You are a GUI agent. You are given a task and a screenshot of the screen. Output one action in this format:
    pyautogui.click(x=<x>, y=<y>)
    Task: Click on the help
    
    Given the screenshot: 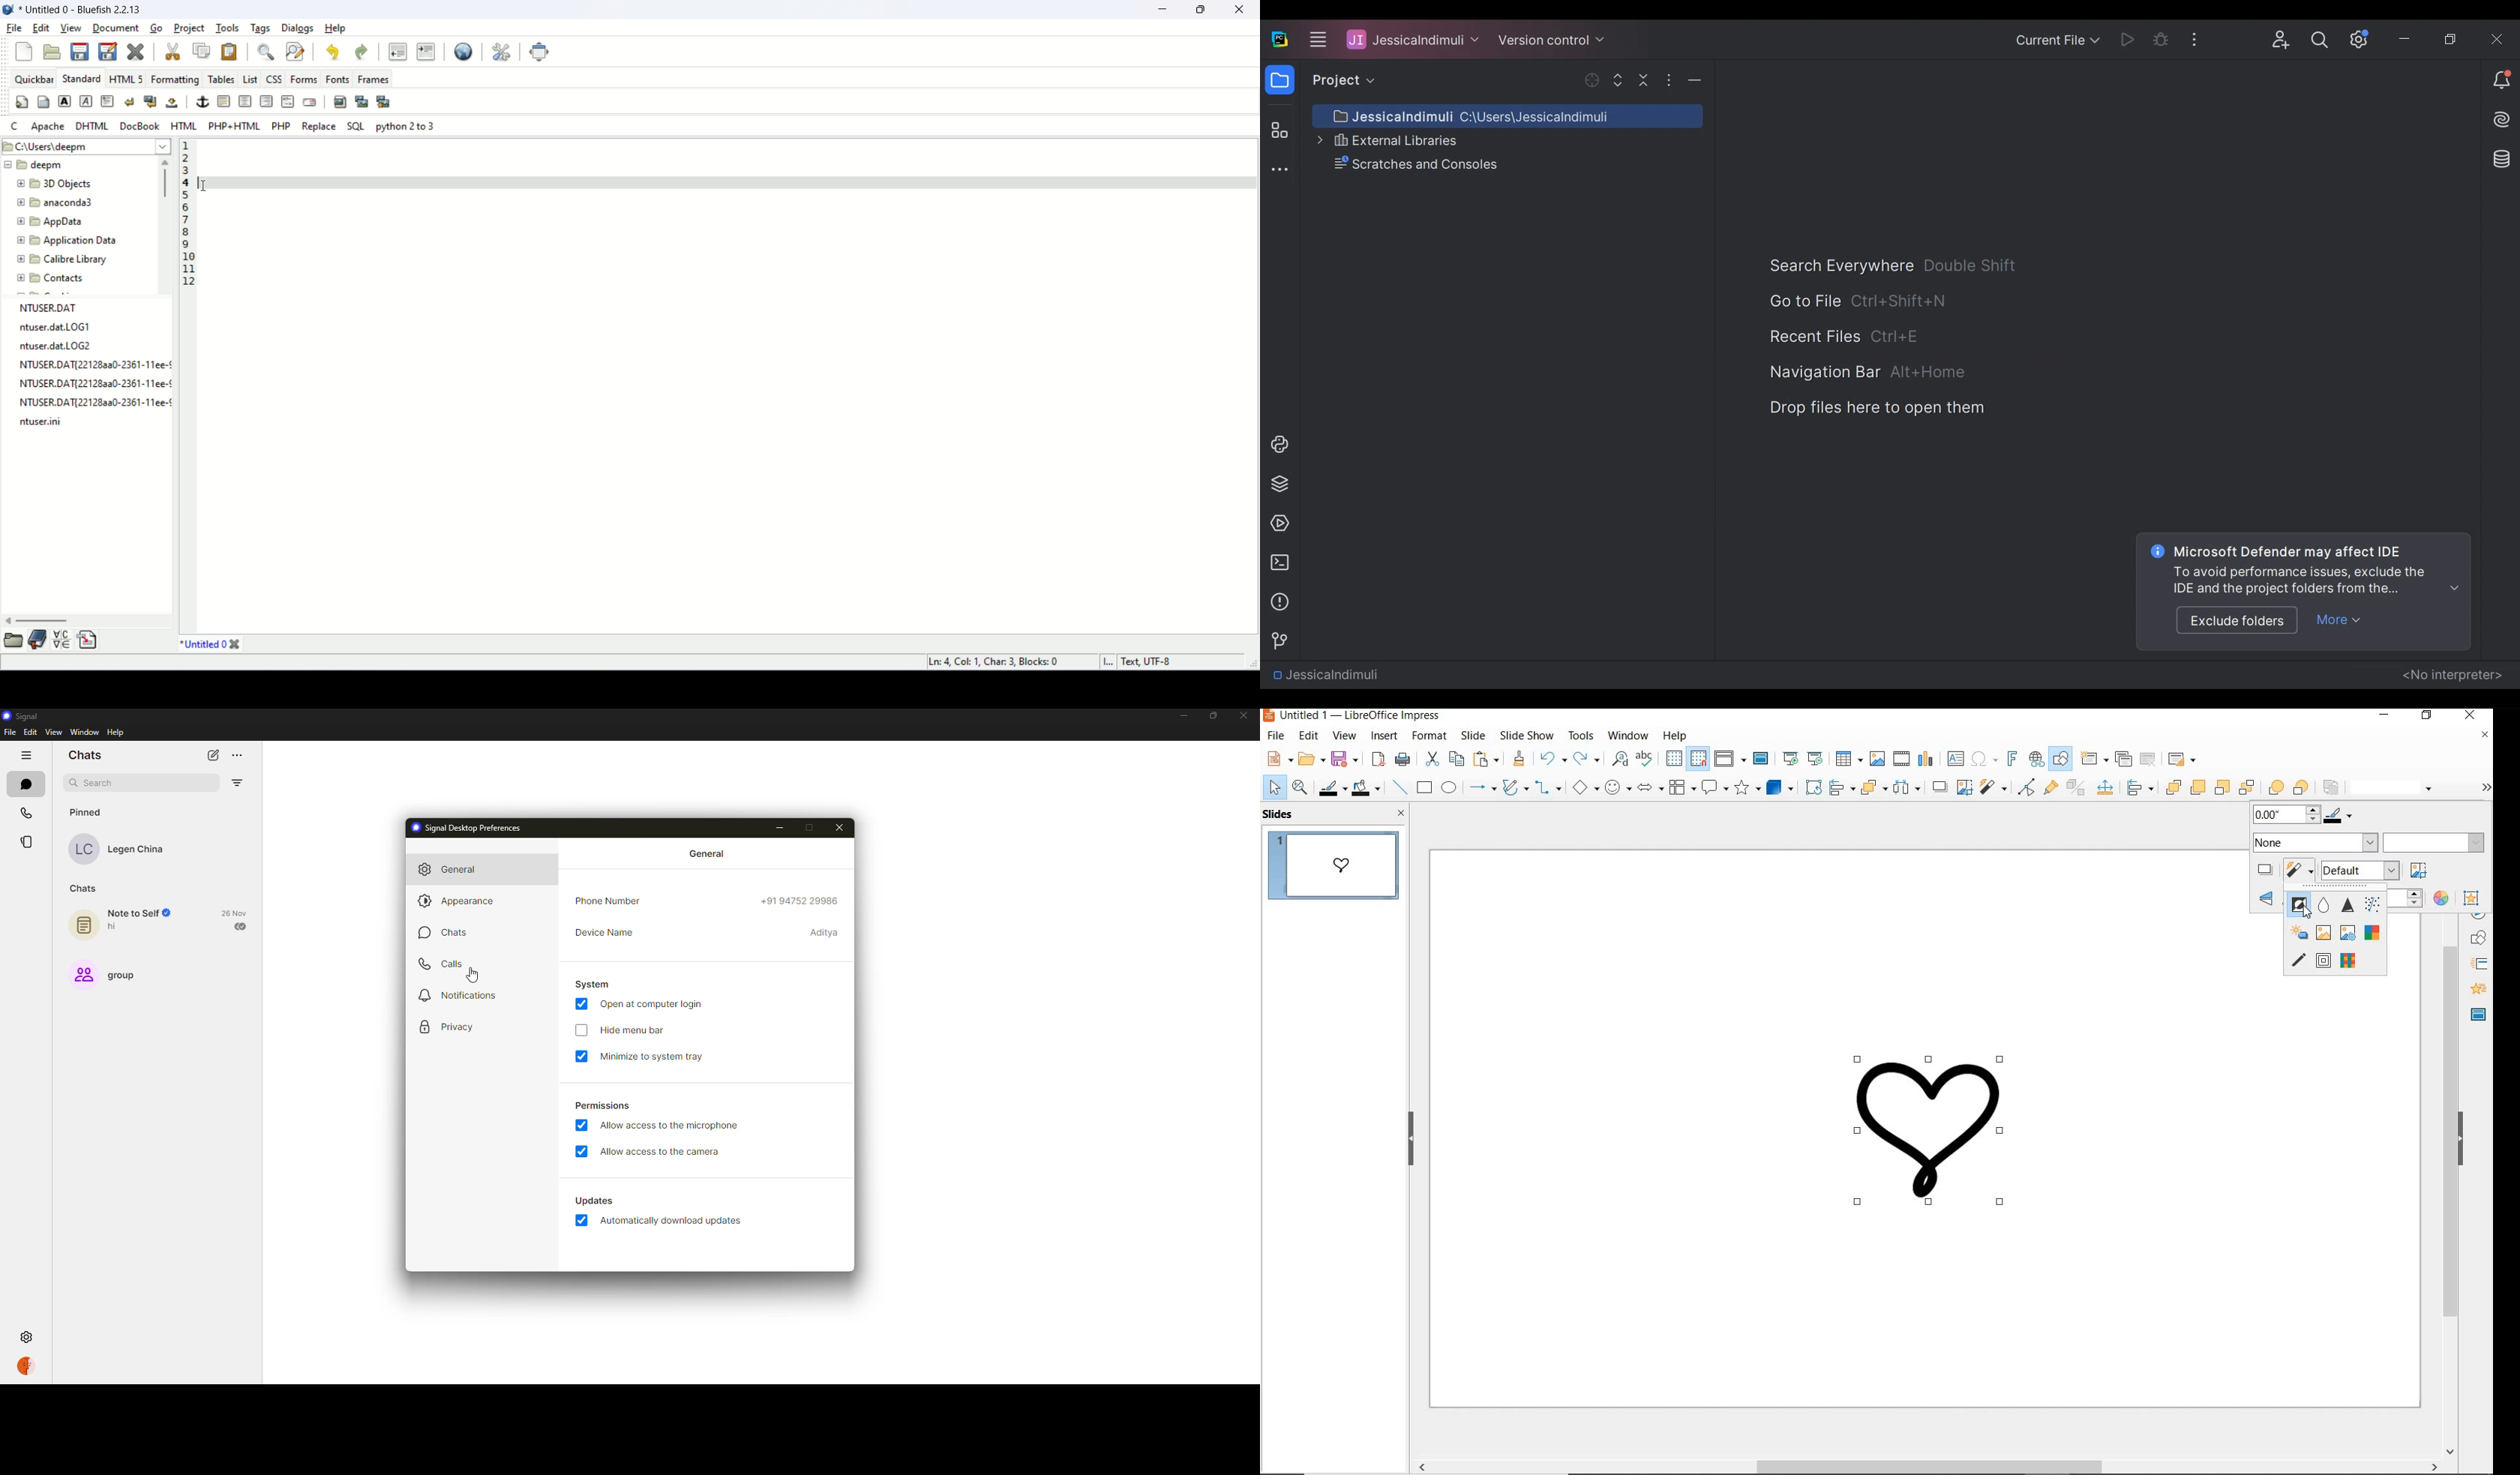 What is the action you would take?
    pyautogui.click(x=116, y=732)
    